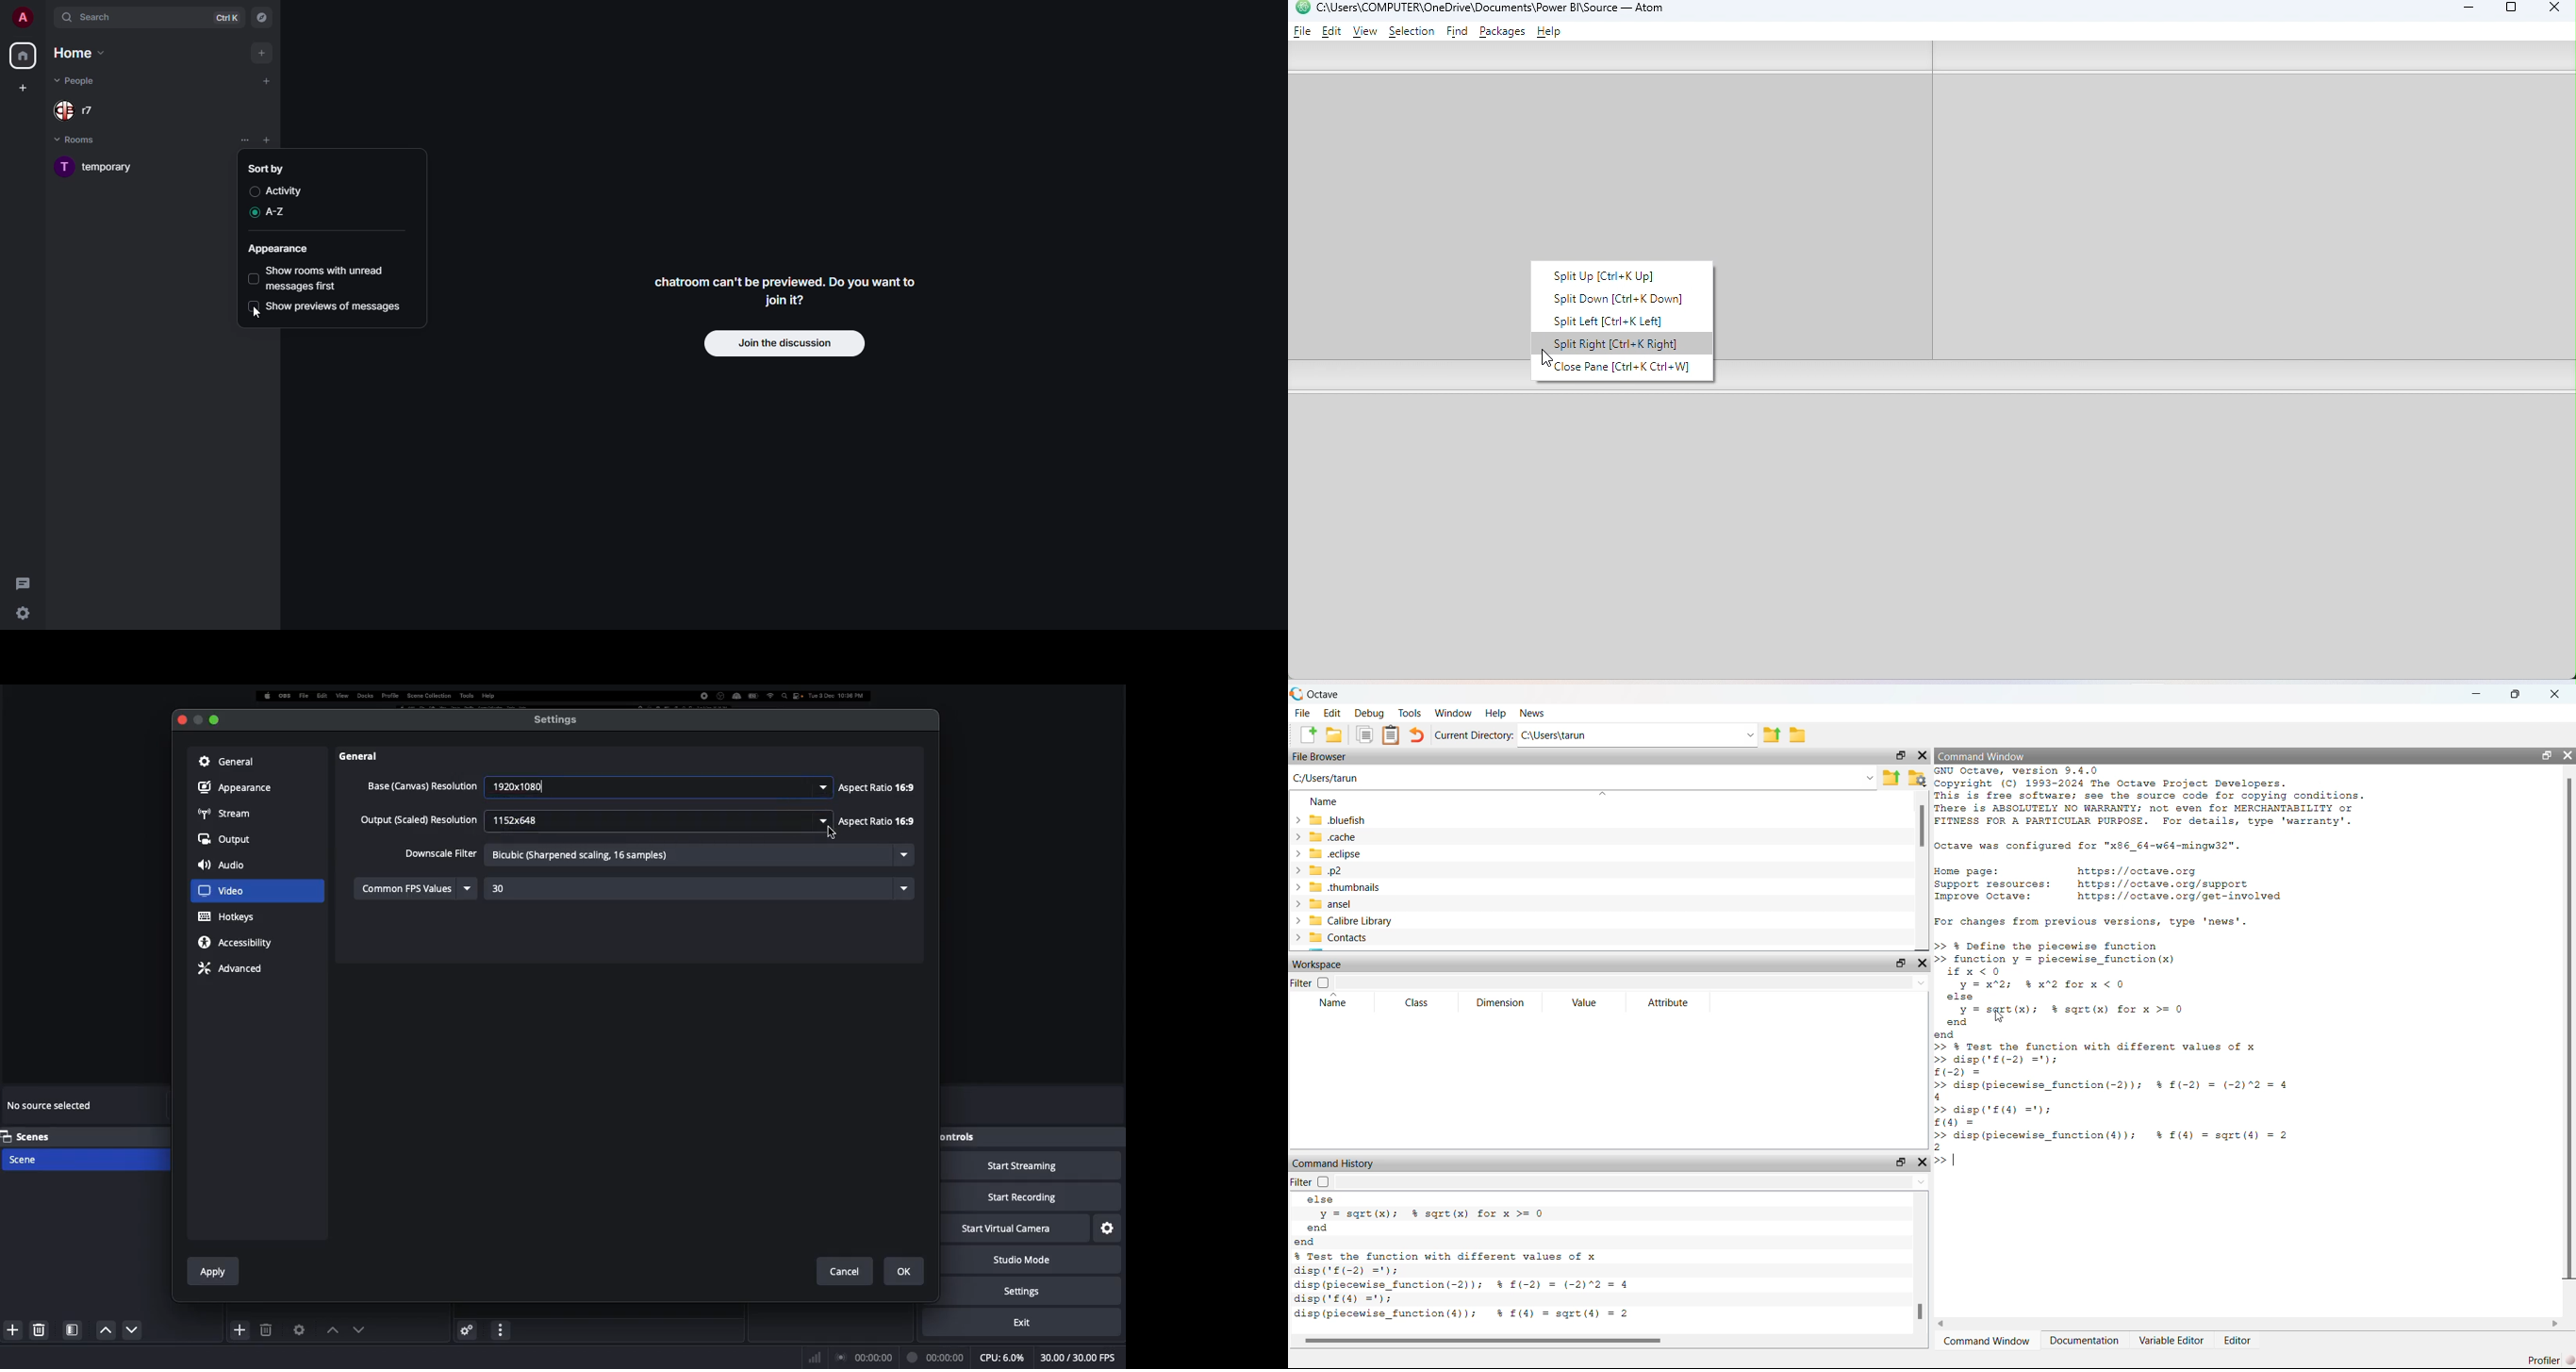 This screenshot has width=2576, height=1372. What do you see at coordinates (2141, 1046) in the screenshot?
I see `>> § Define the piecewise function
>> function y = piecewise_function (x)
if x <0
y= x"2; % x2 for x < 0
else
¥ = s@Ee); % sart(x) for x >= 0
end
end
>> % Test the function with different values of x
>> disp('£(-2) =");
£(-2) =
>> disp (piecewise function(-2)); % £(-2) = (-2)"2 = 4
4
>> disp ('£(4) =");
£(4) =
>> disp (piecewise function(4)); 3% £(4) = sqrt(4) = 2
2` at bounding box center [2141, 1046].